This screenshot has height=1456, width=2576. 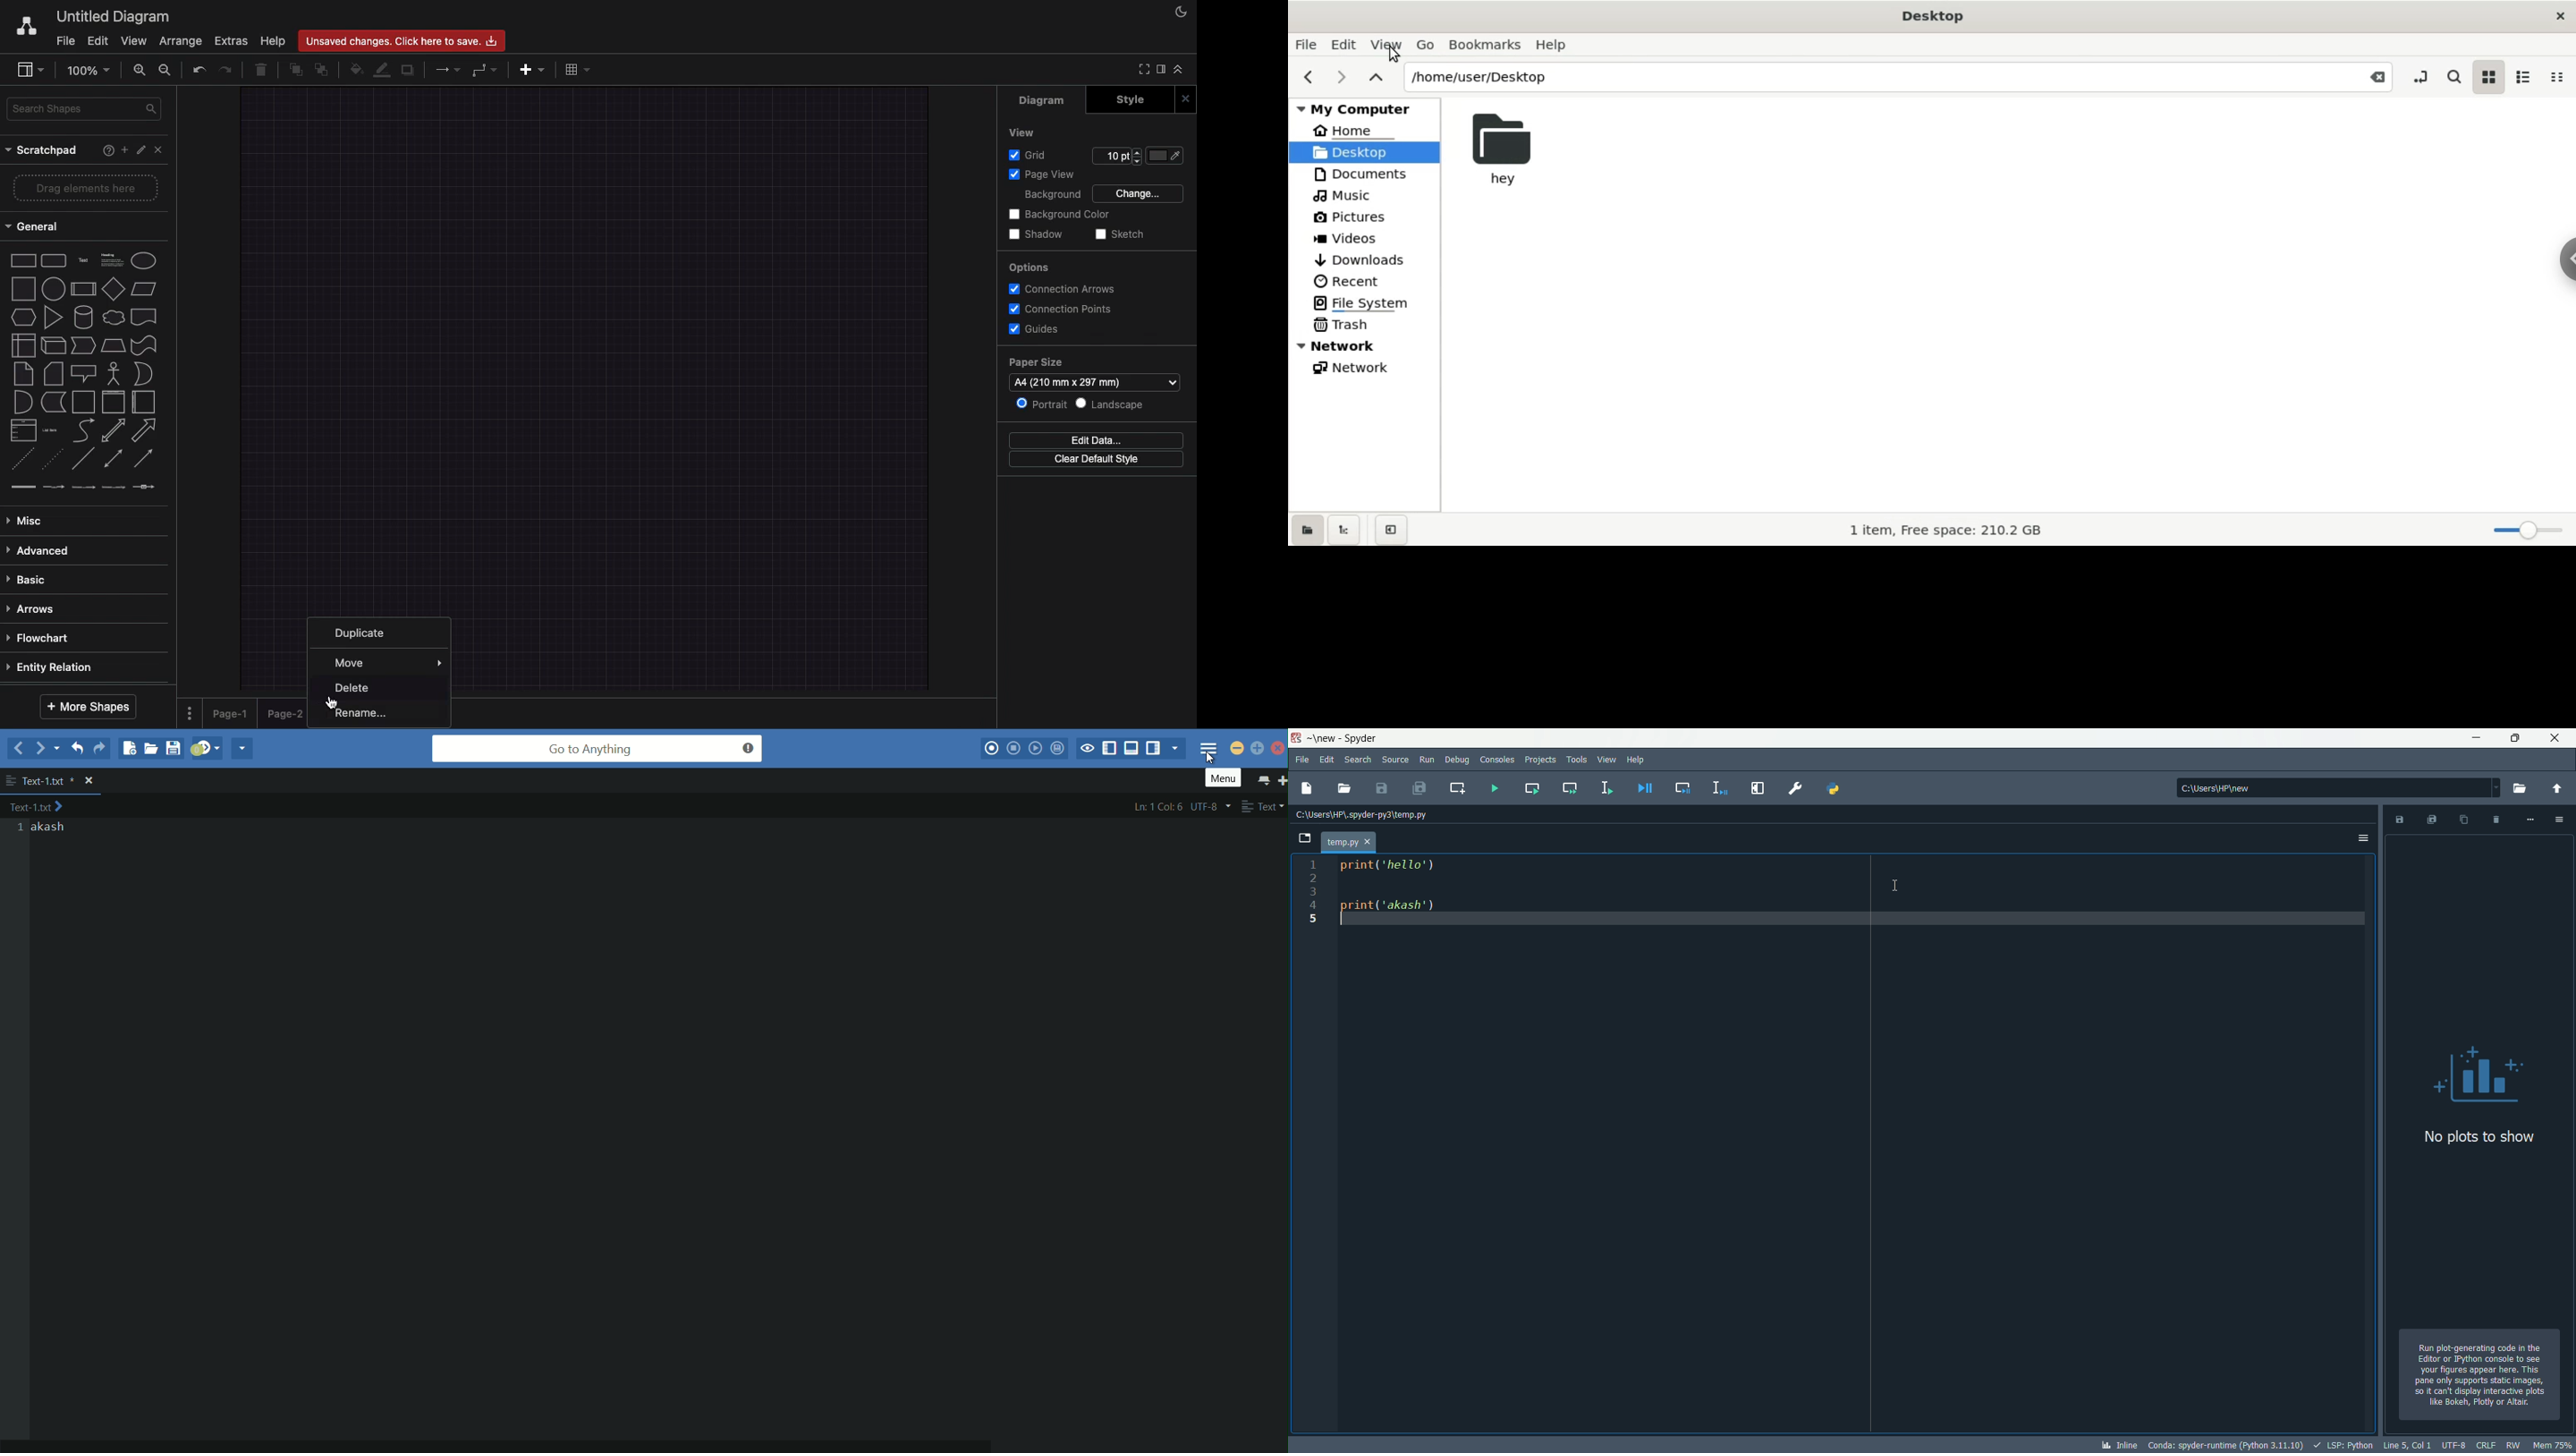 I want to click on run file, so click(x=1493, y=786).